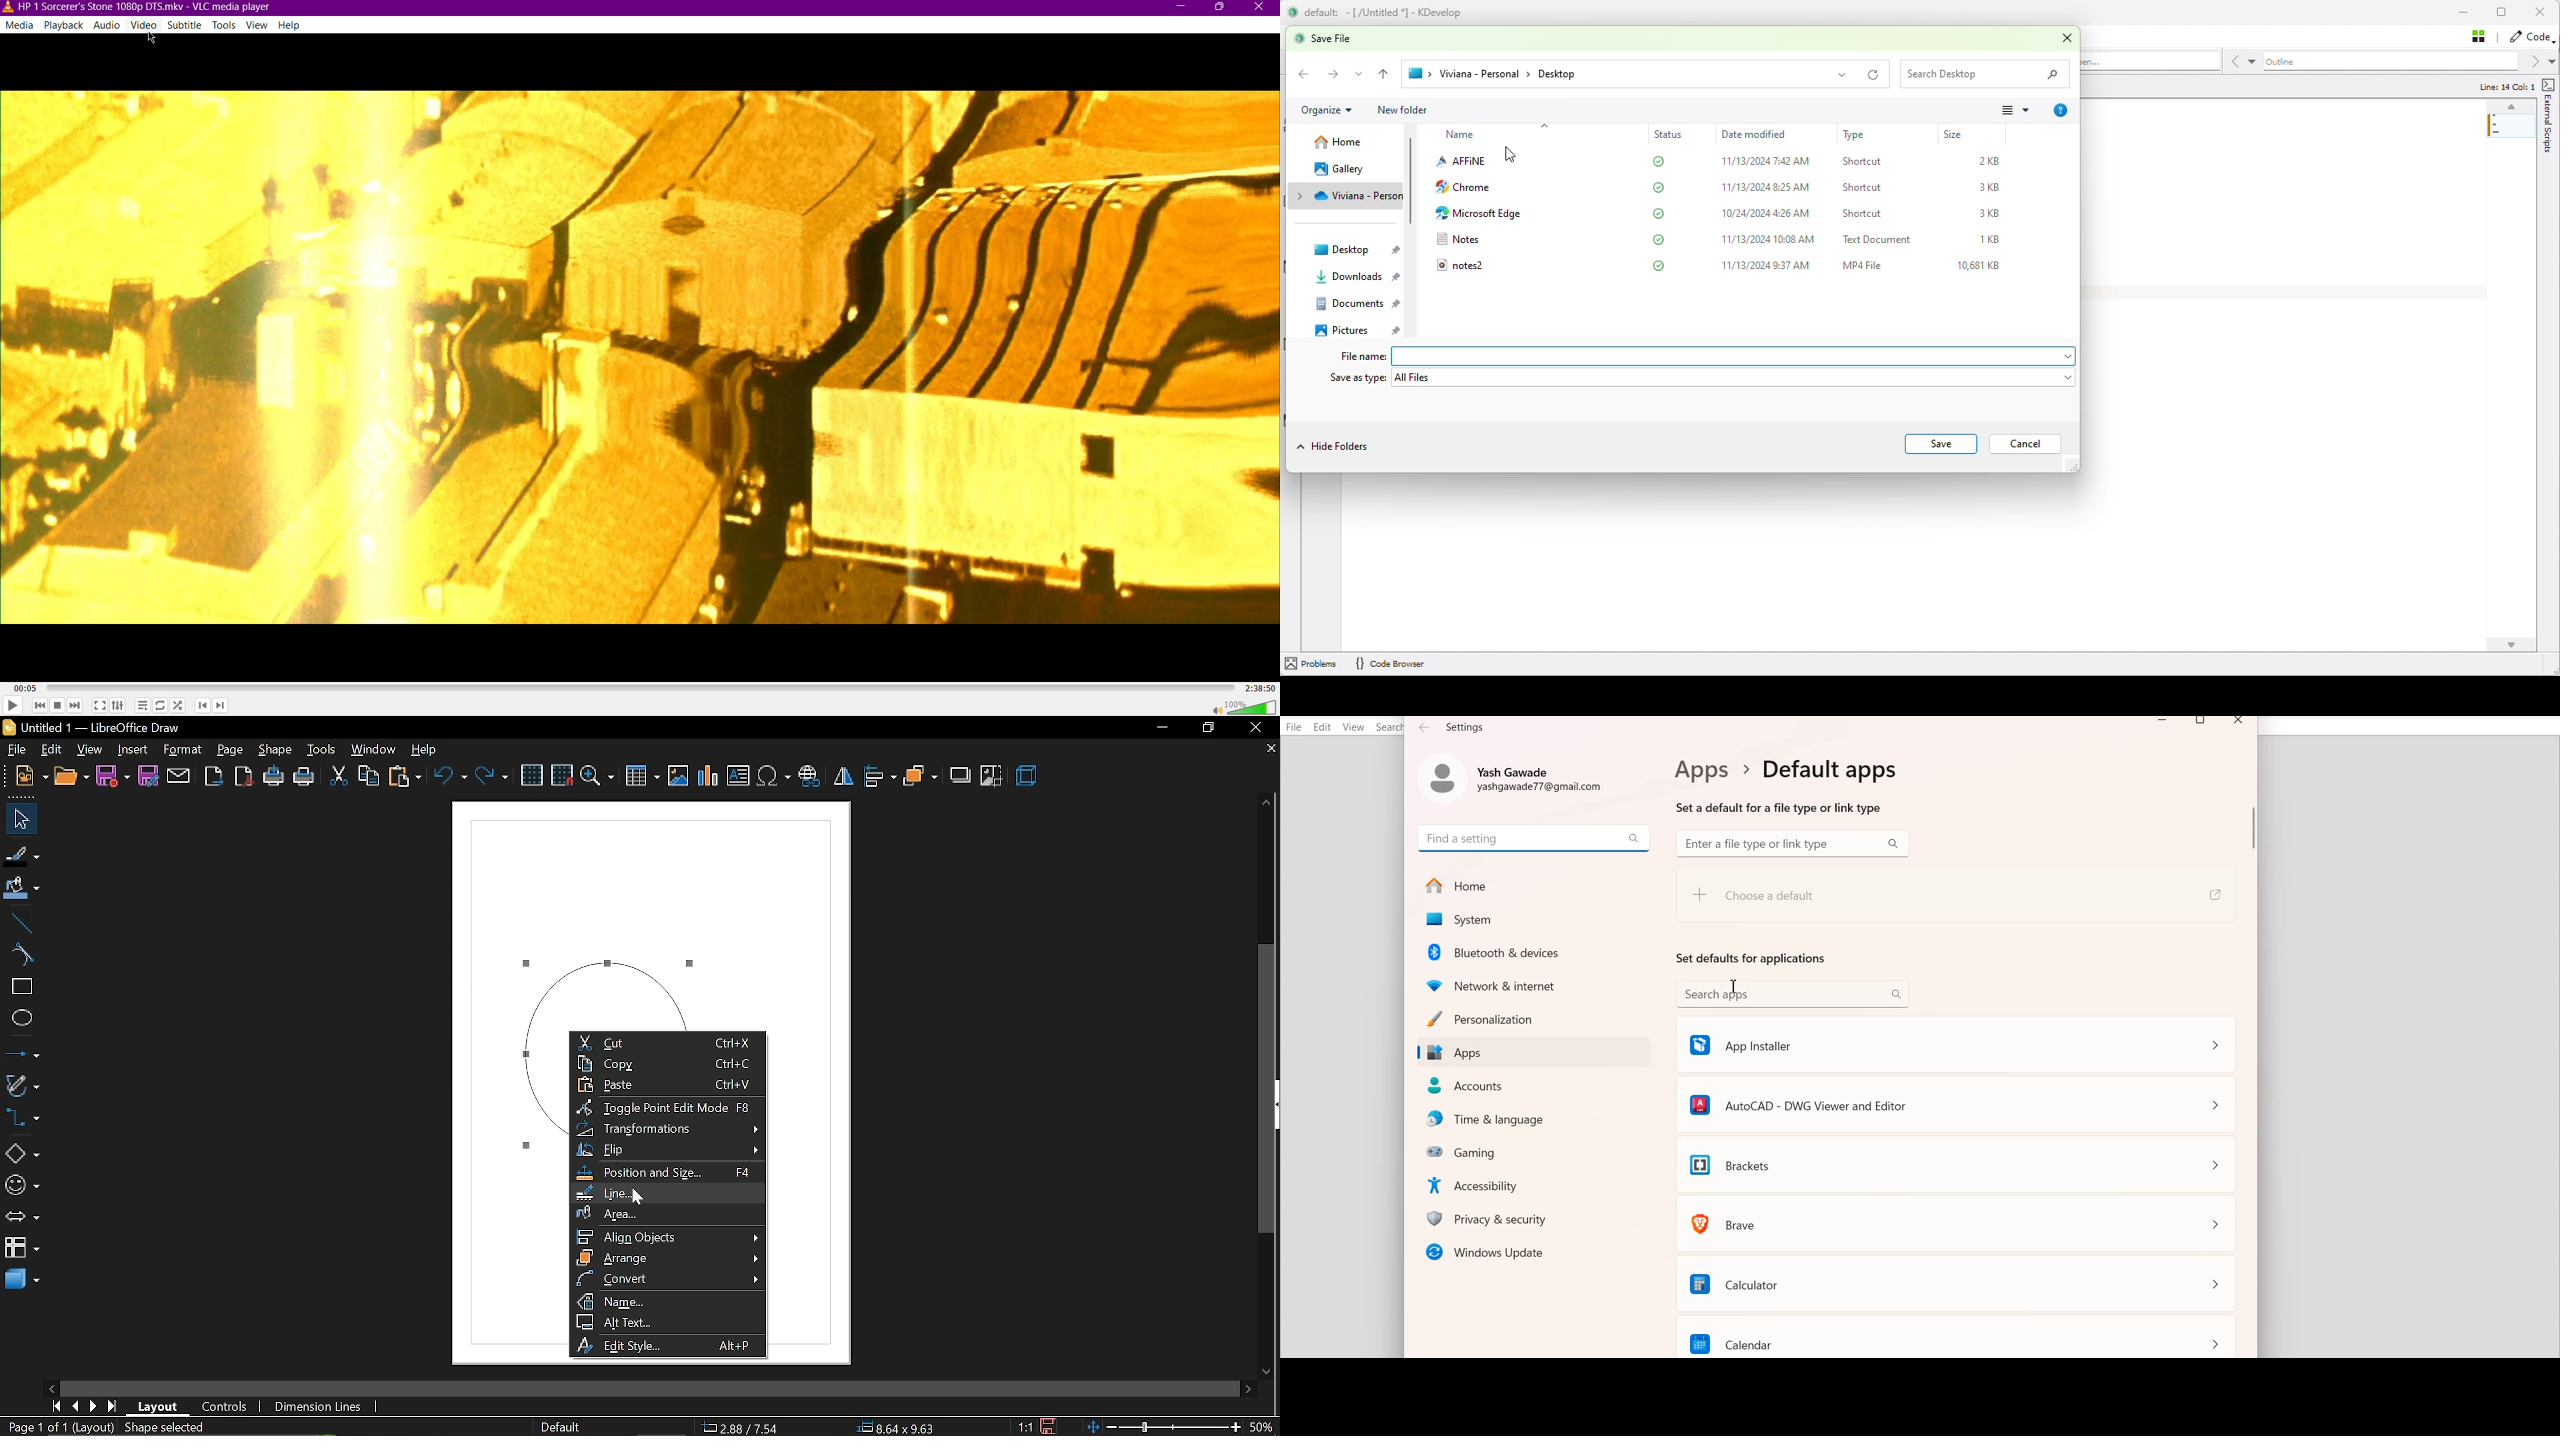 Image resolution: width=2576 pixels, height=1456 pixels. What do you see at coordinates (223, 1406) in the screenshot?
I see `controls` at bounding box center [223, 1406].